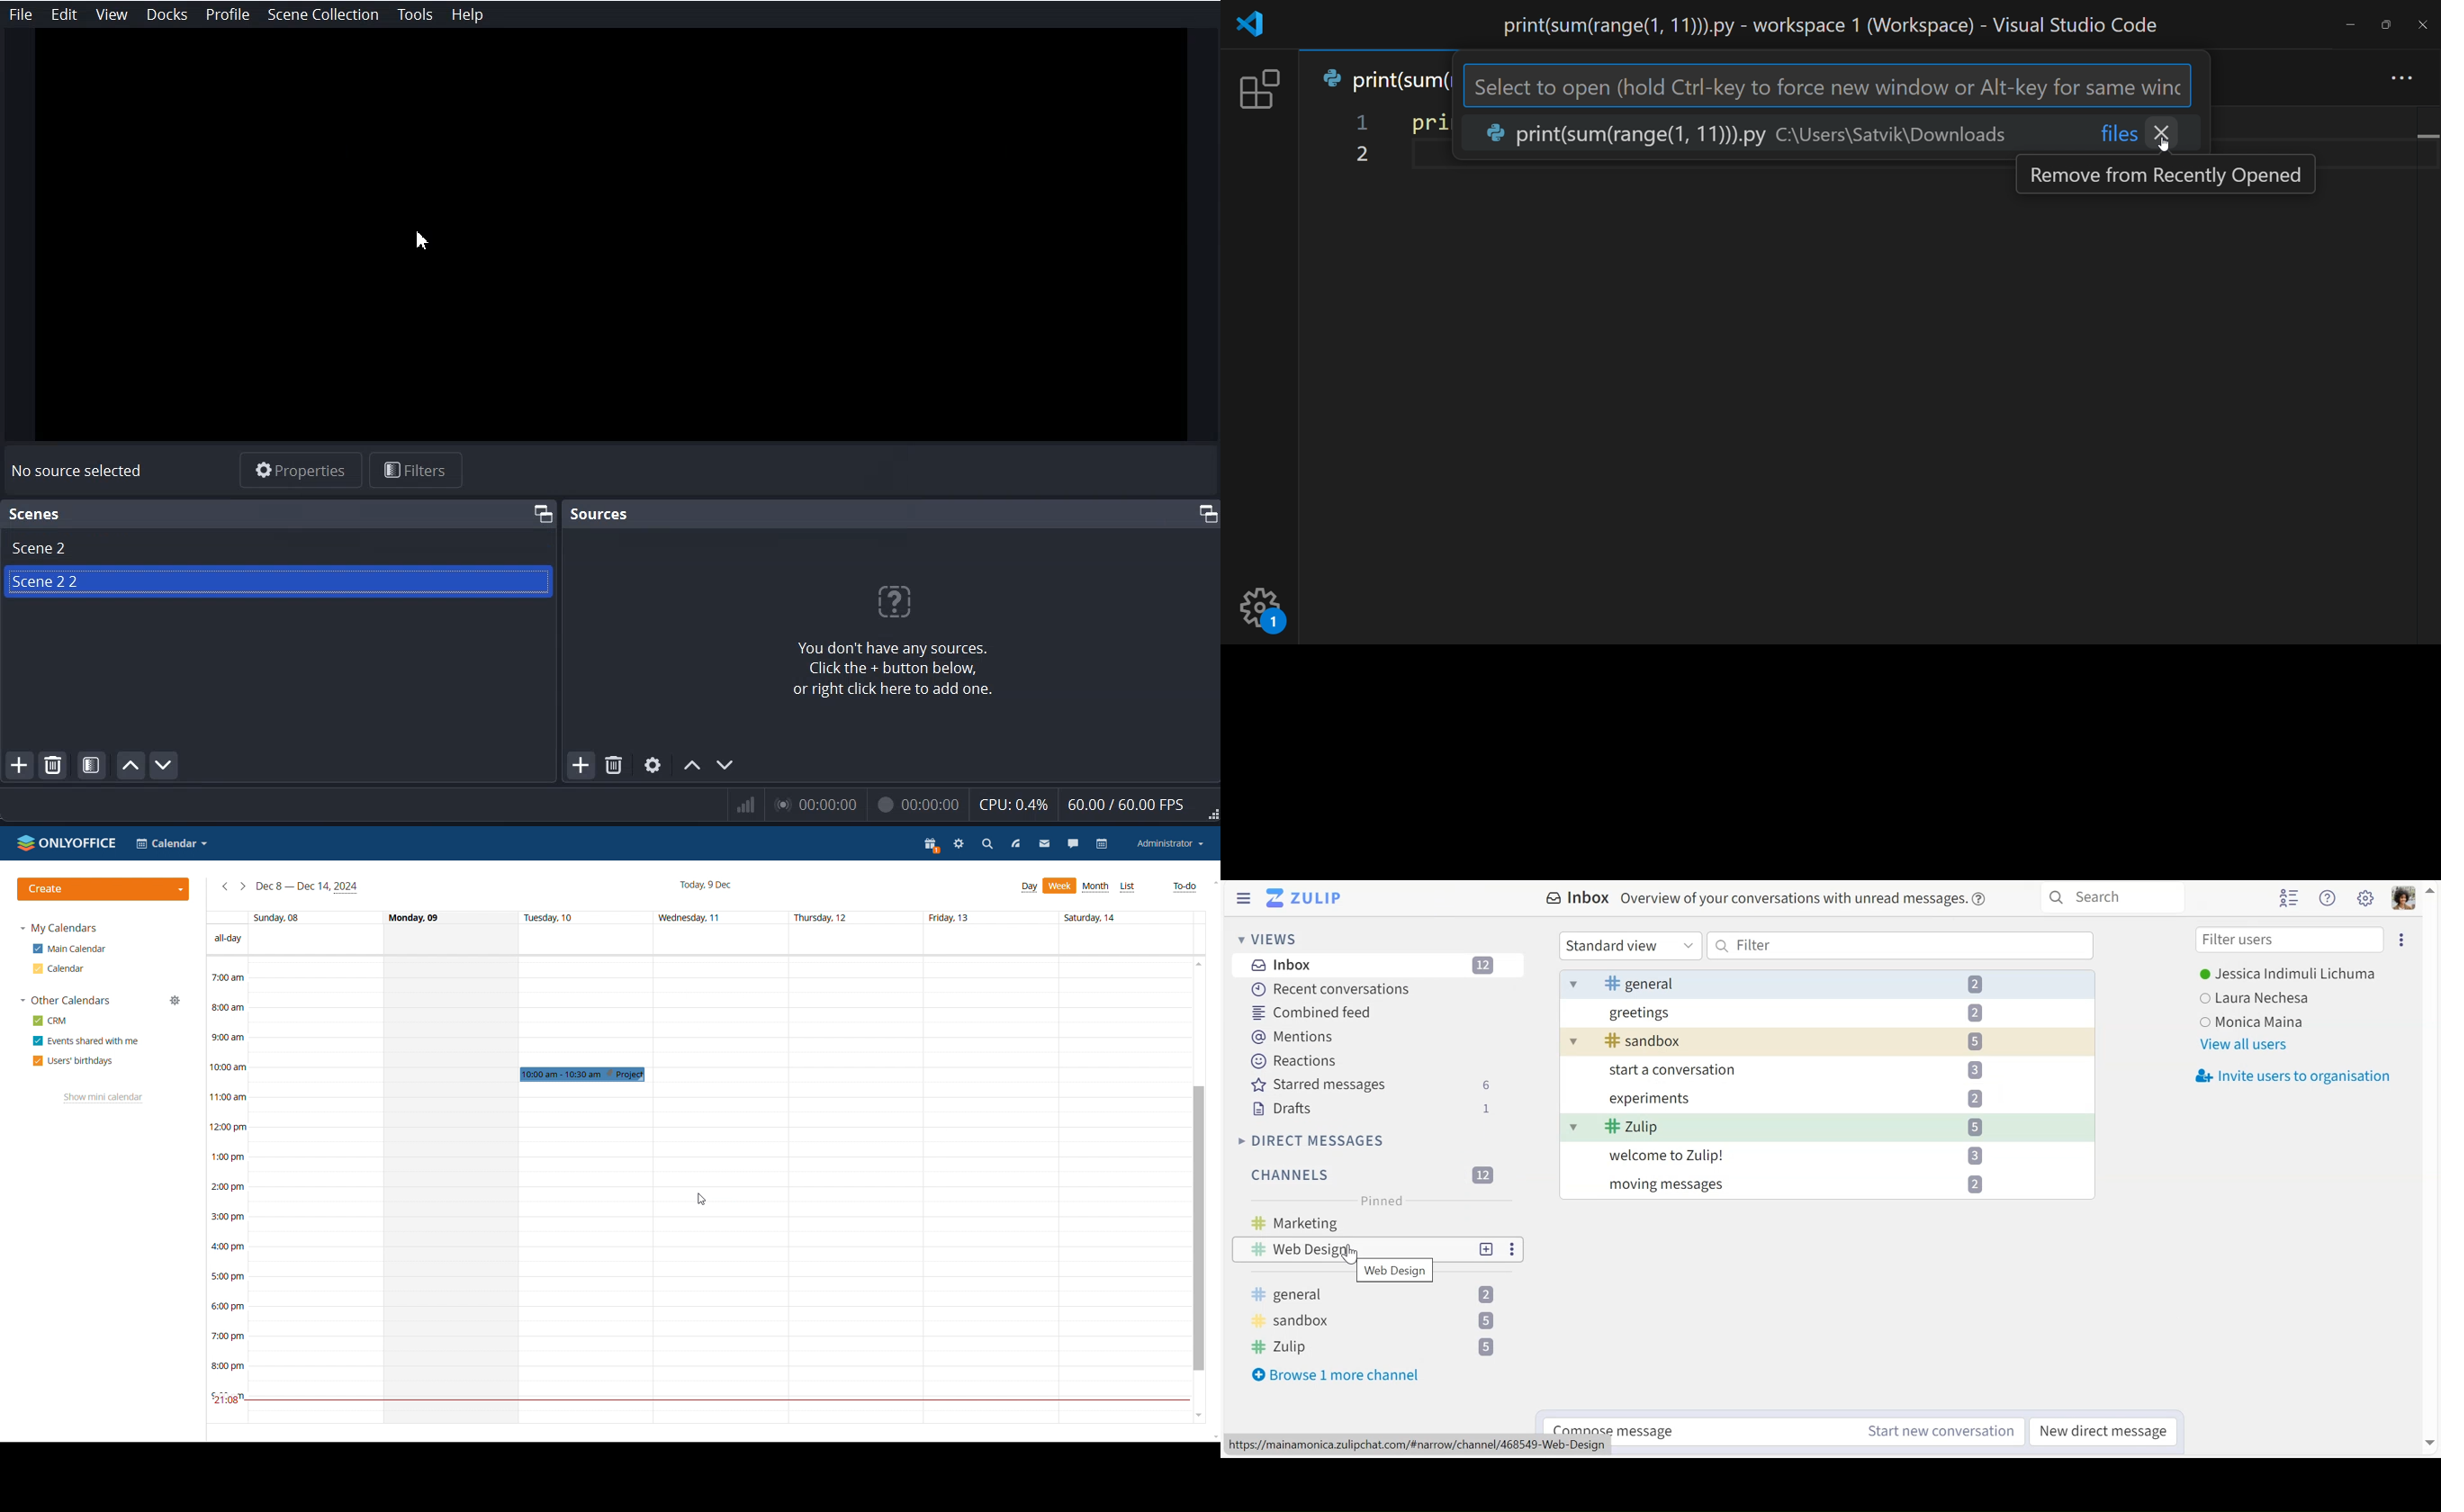 Image resolution: width=2464 pixels, height=1512 pixels. Describe the element at coordinates (423, 238) in the screenshot. I see `Cursor` at that location.